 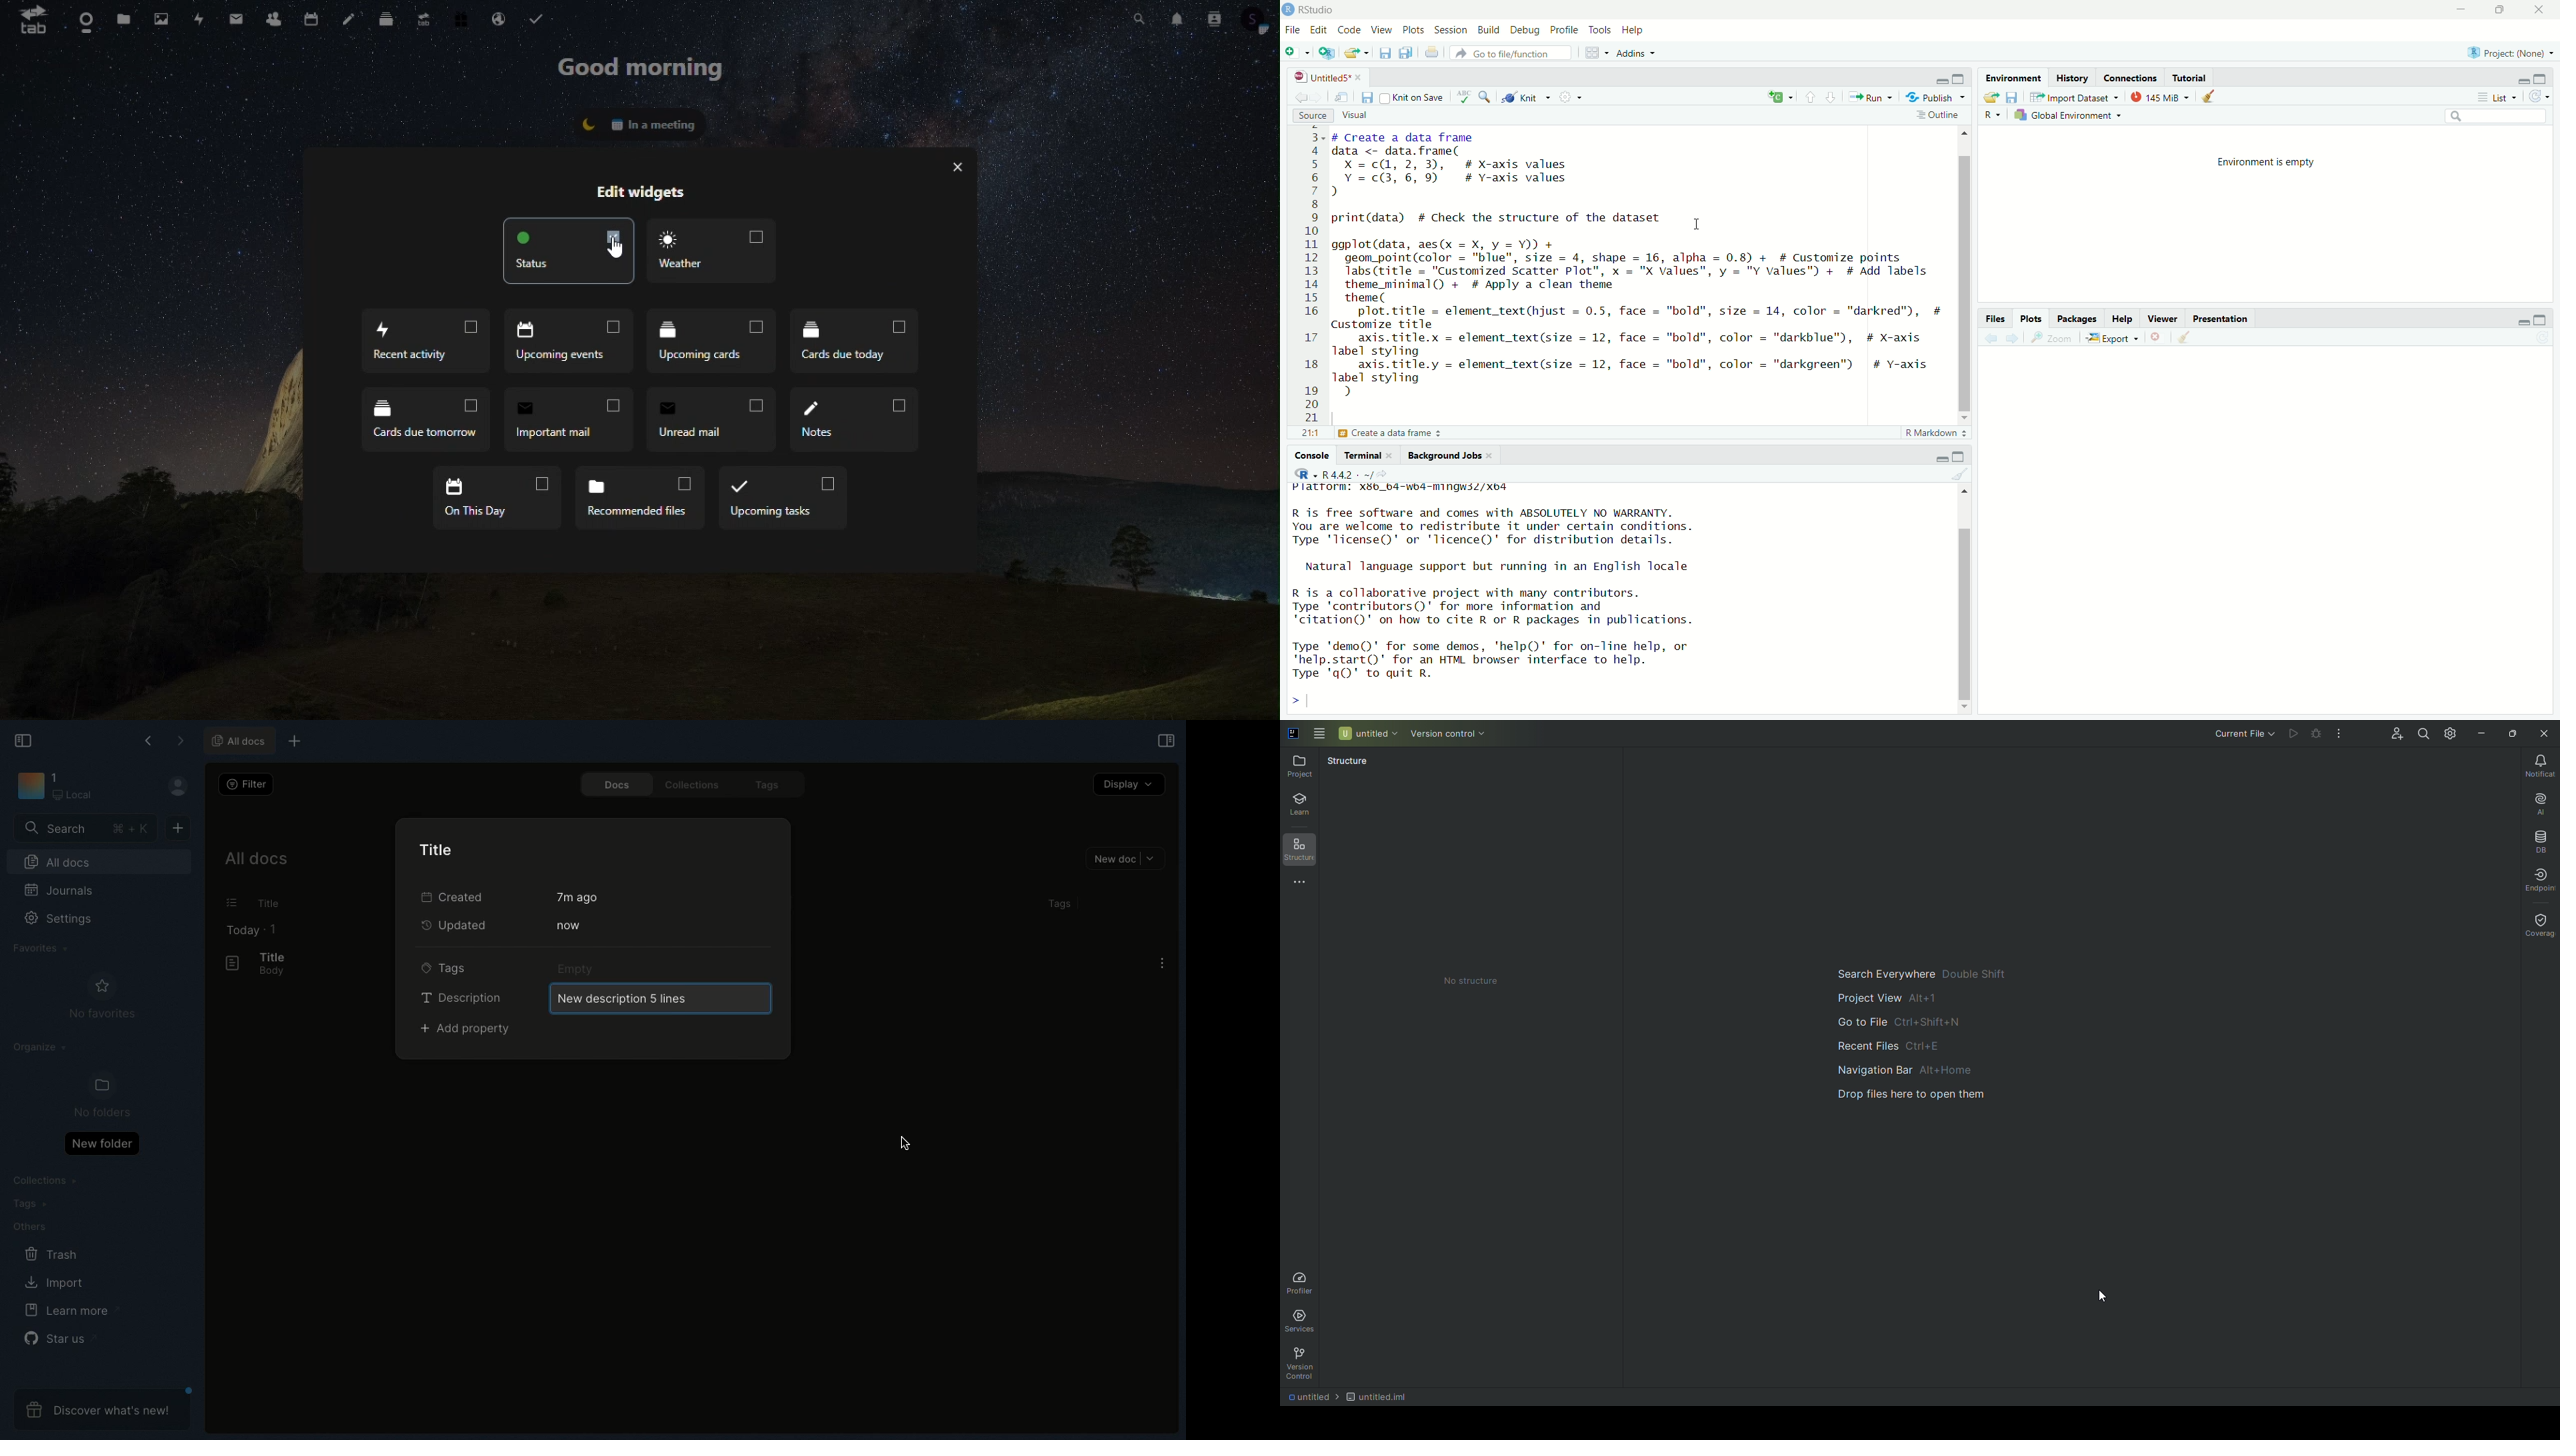 What do you see at coordinates (1959, 79) in the screenshot?
I see `Maximize` at bounding box center [1959, 79].